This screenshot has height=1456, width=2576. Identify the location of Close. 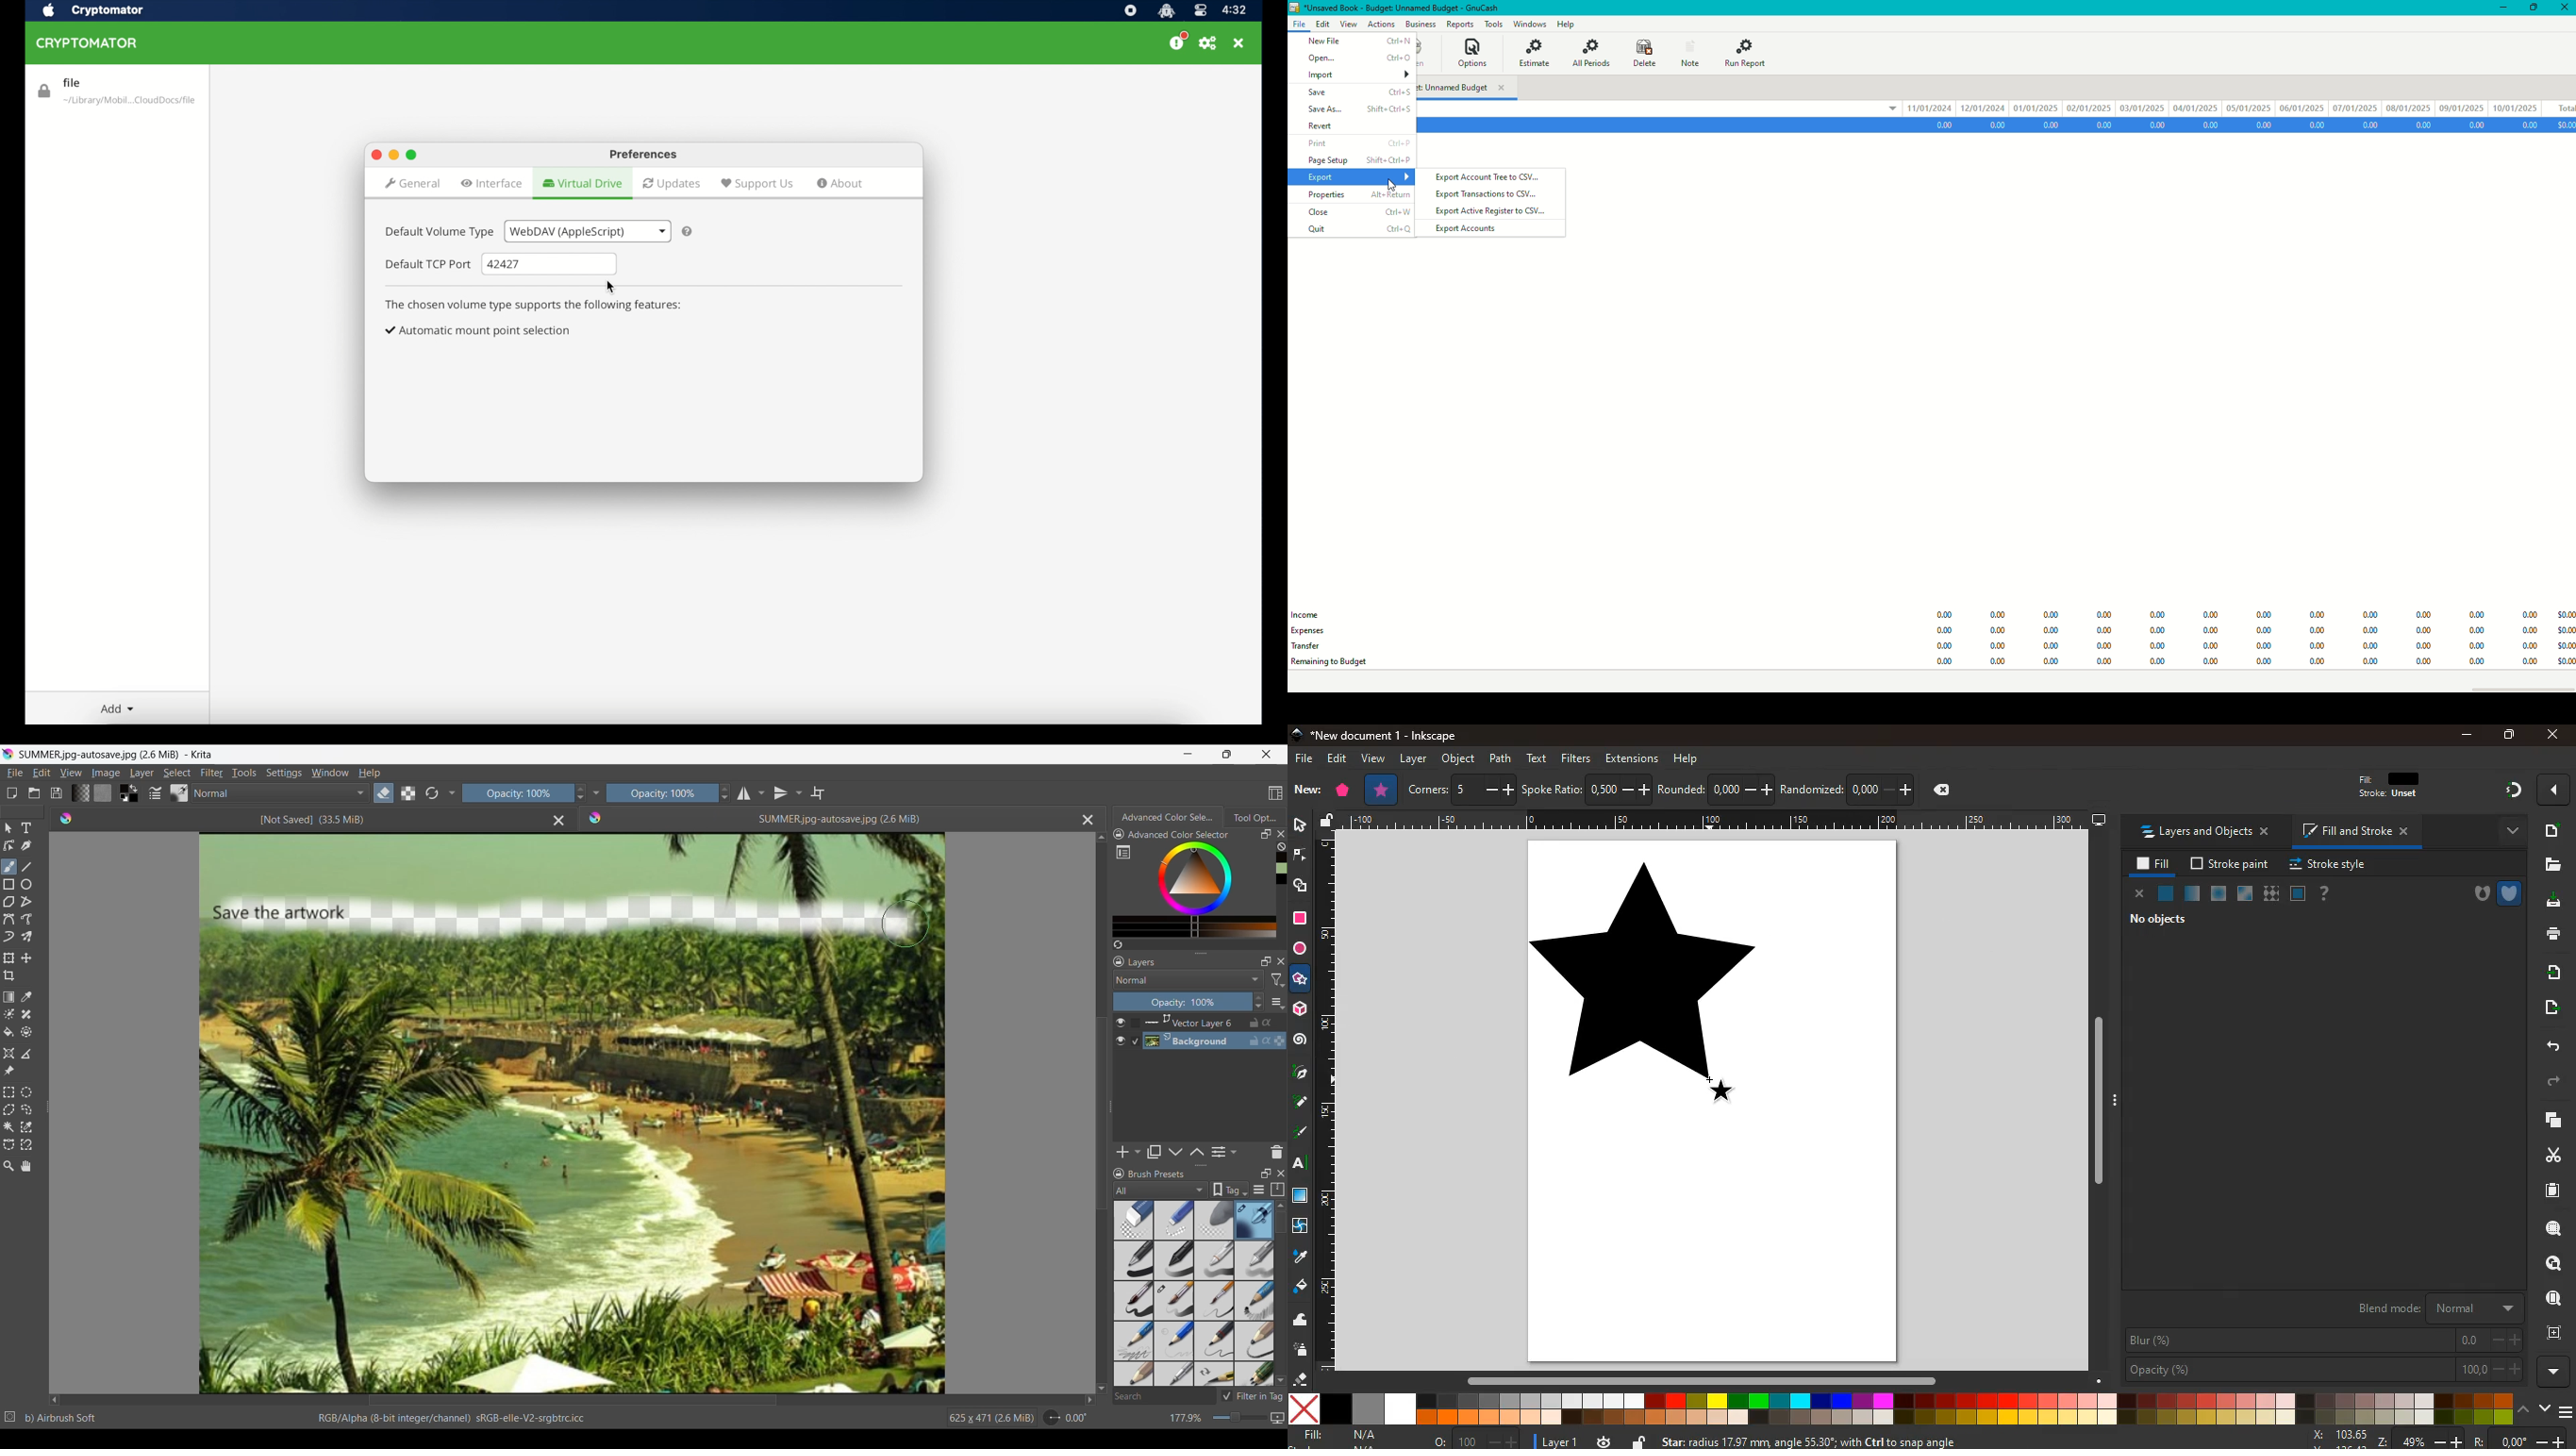
(2564, 9).